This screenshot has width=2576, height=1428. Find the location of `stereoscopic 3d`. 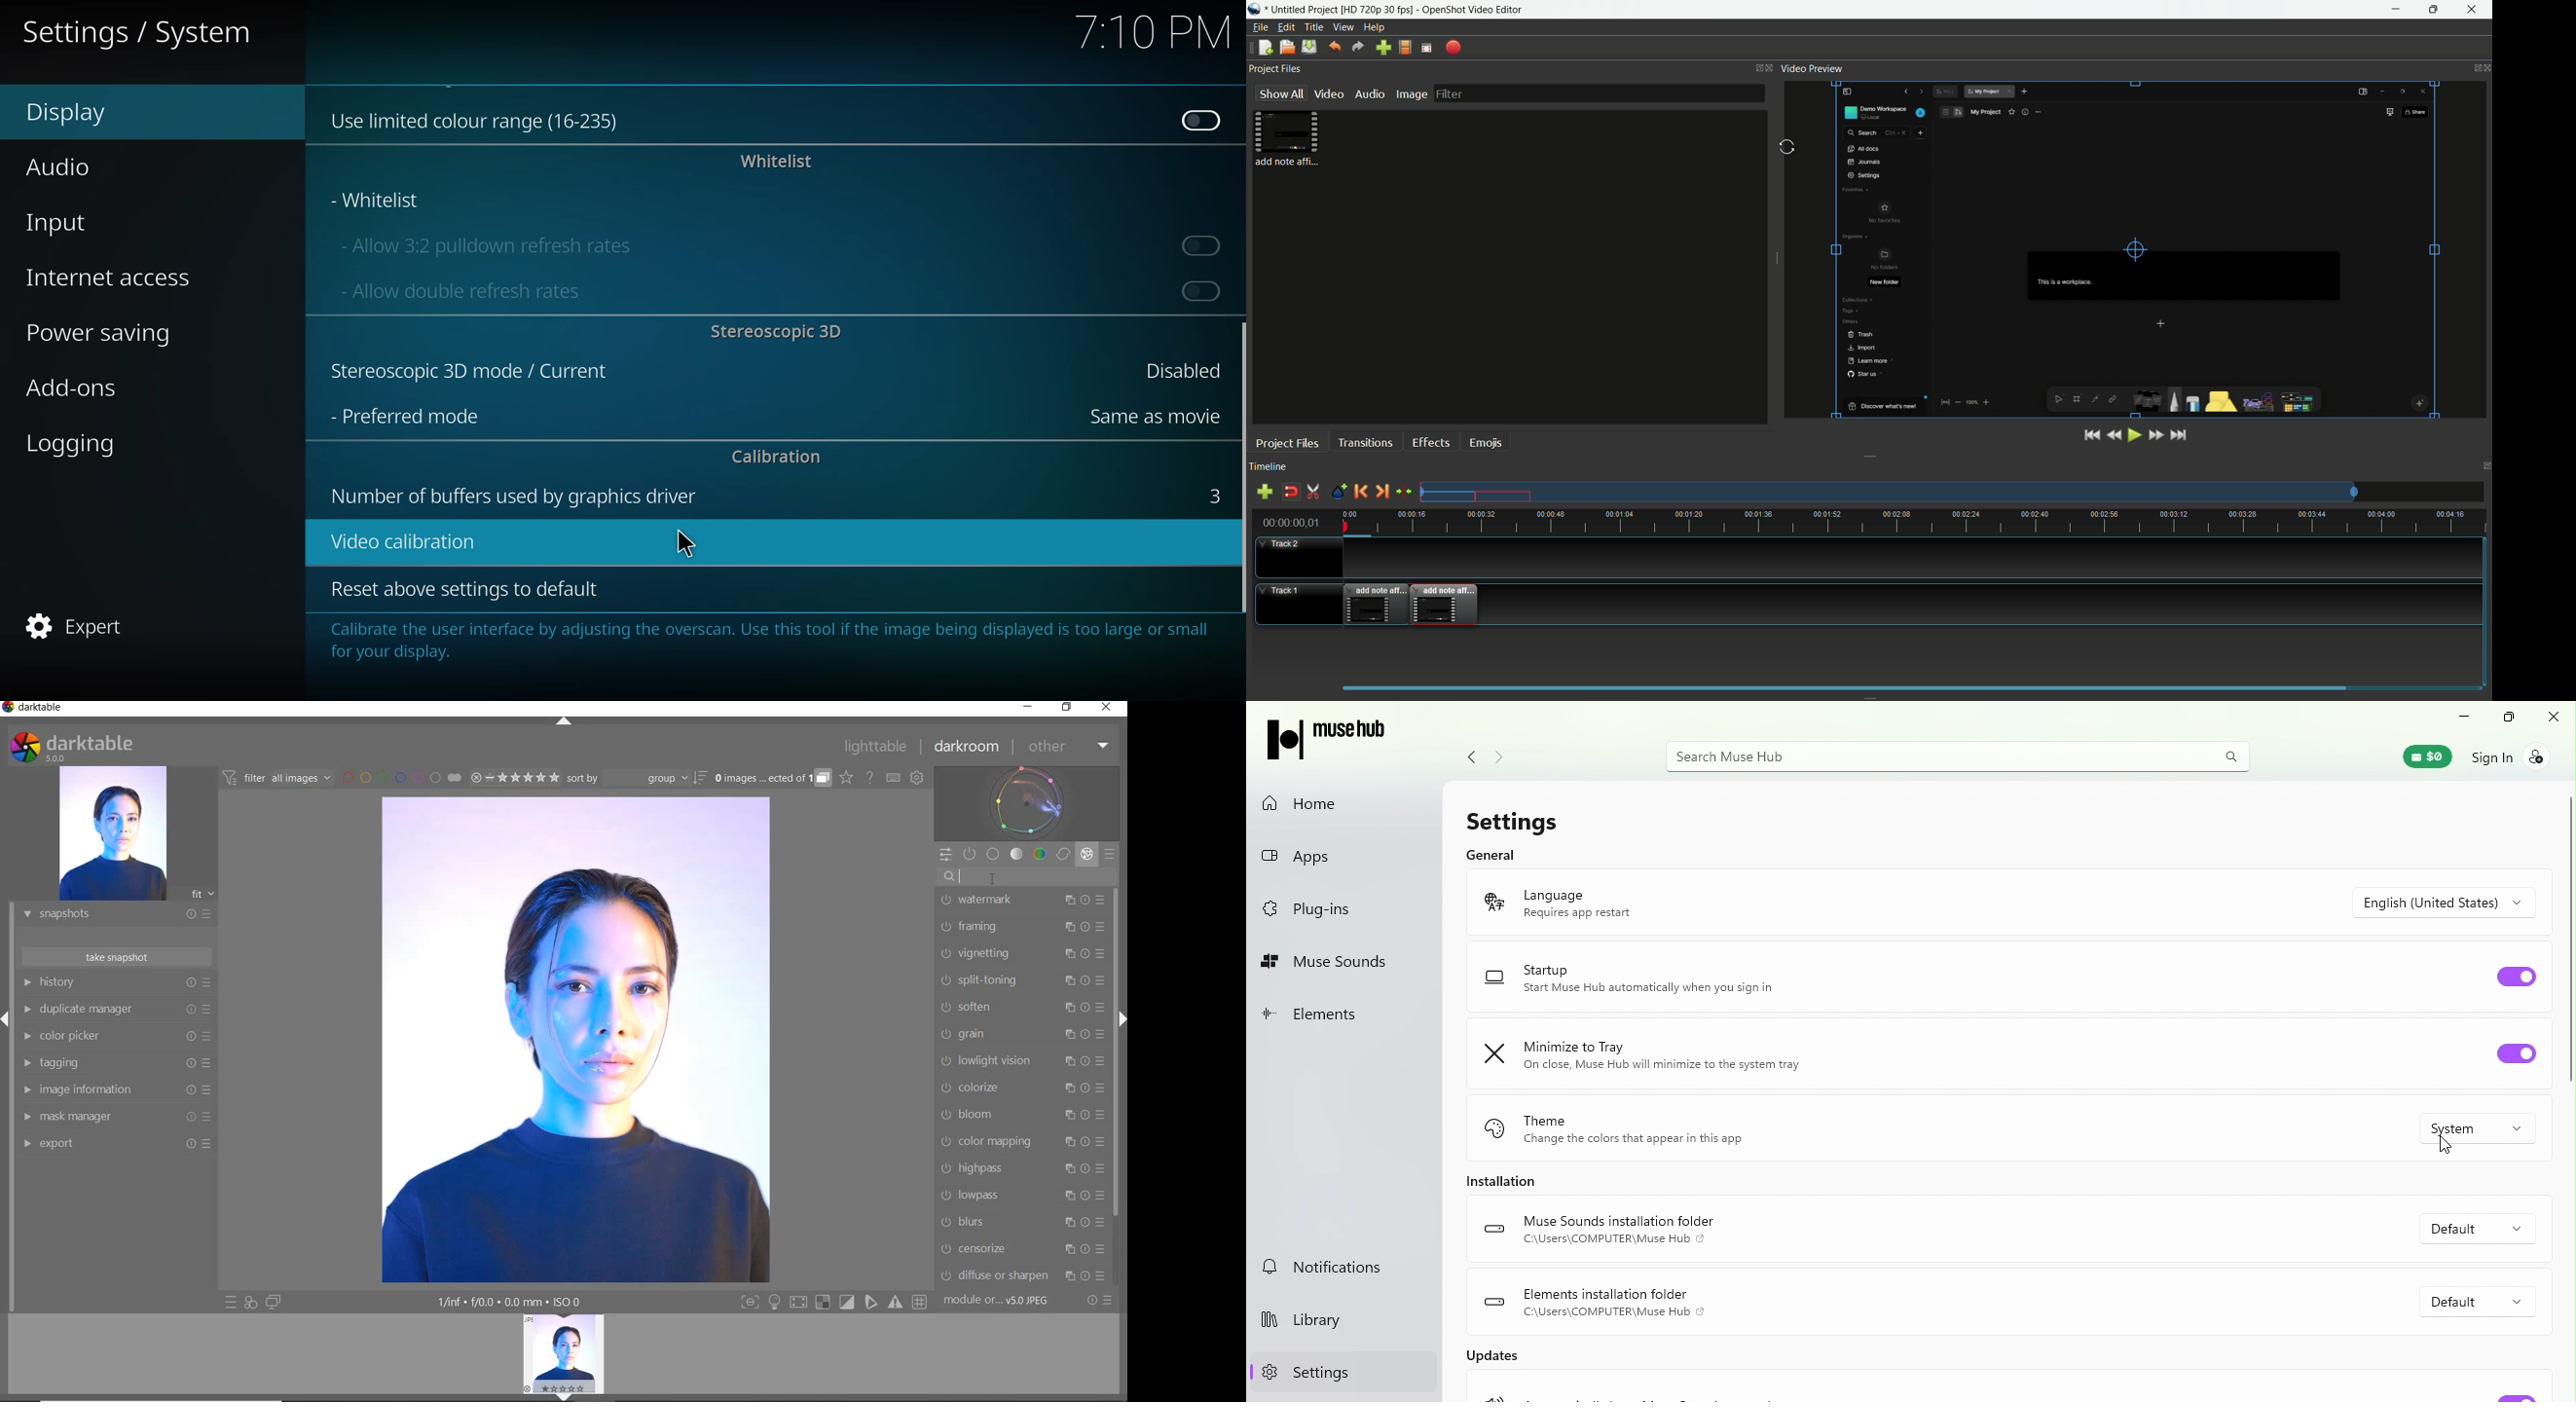

stereoscopic 3d is located at coordinates (466, 373).